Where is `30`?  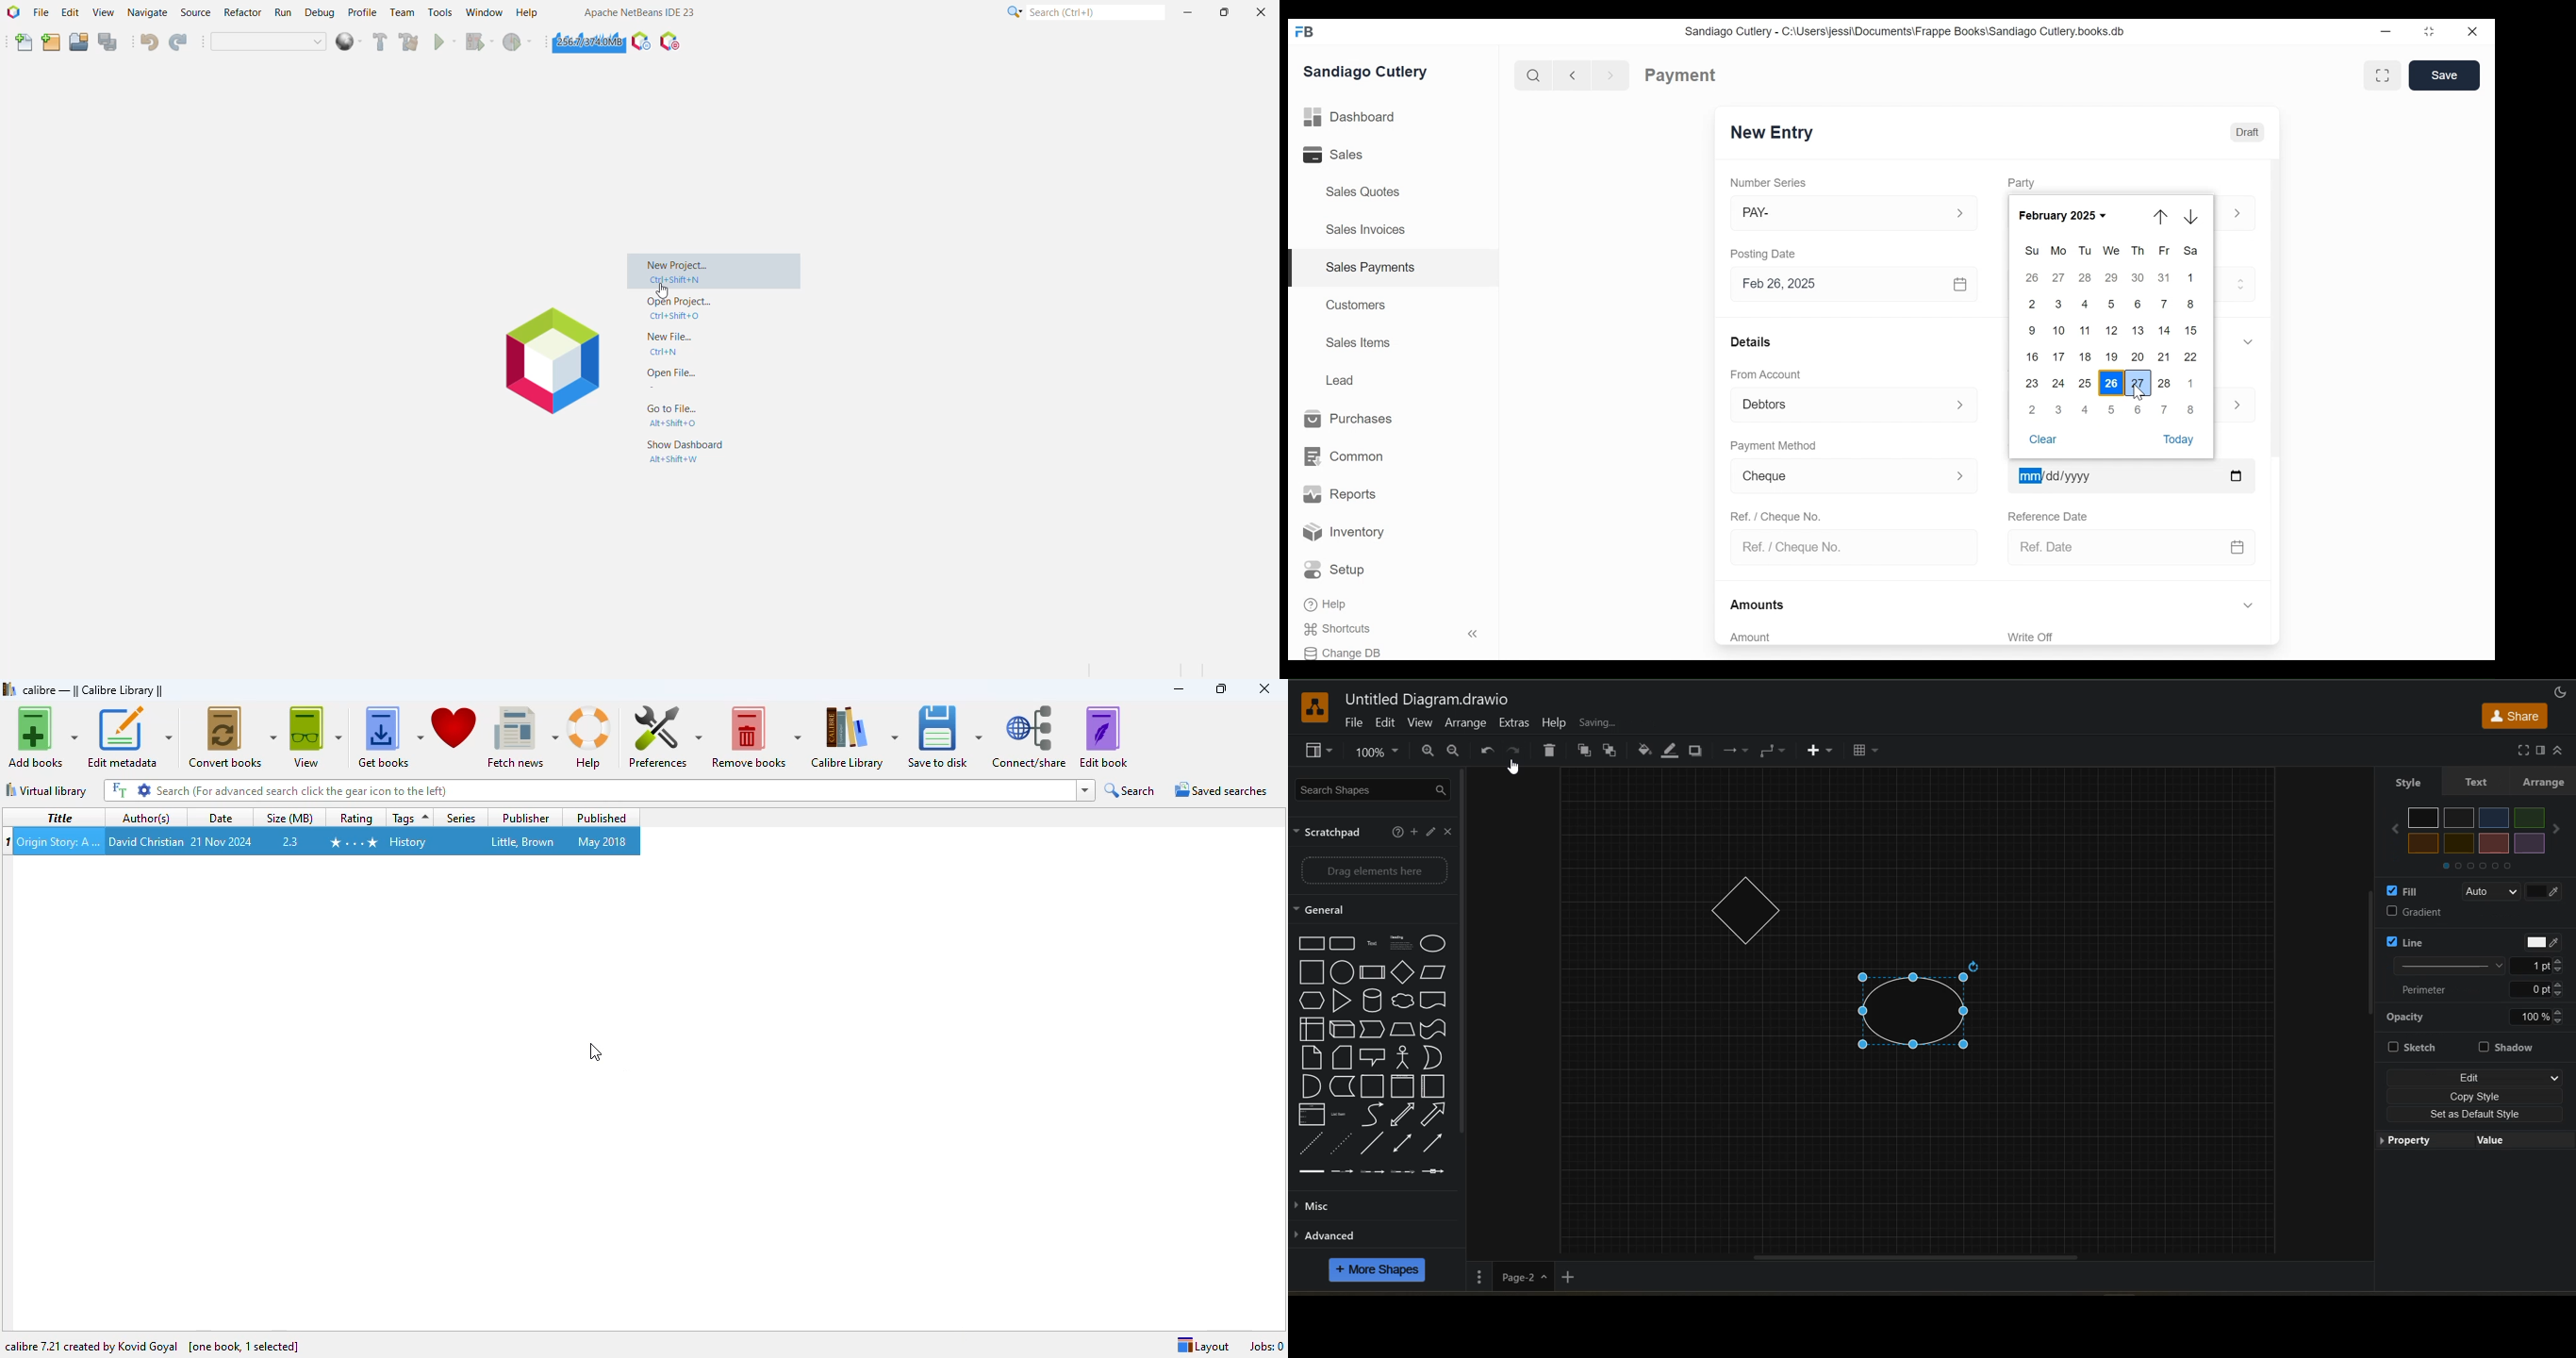
30 is located at coordinates (2139, 277).